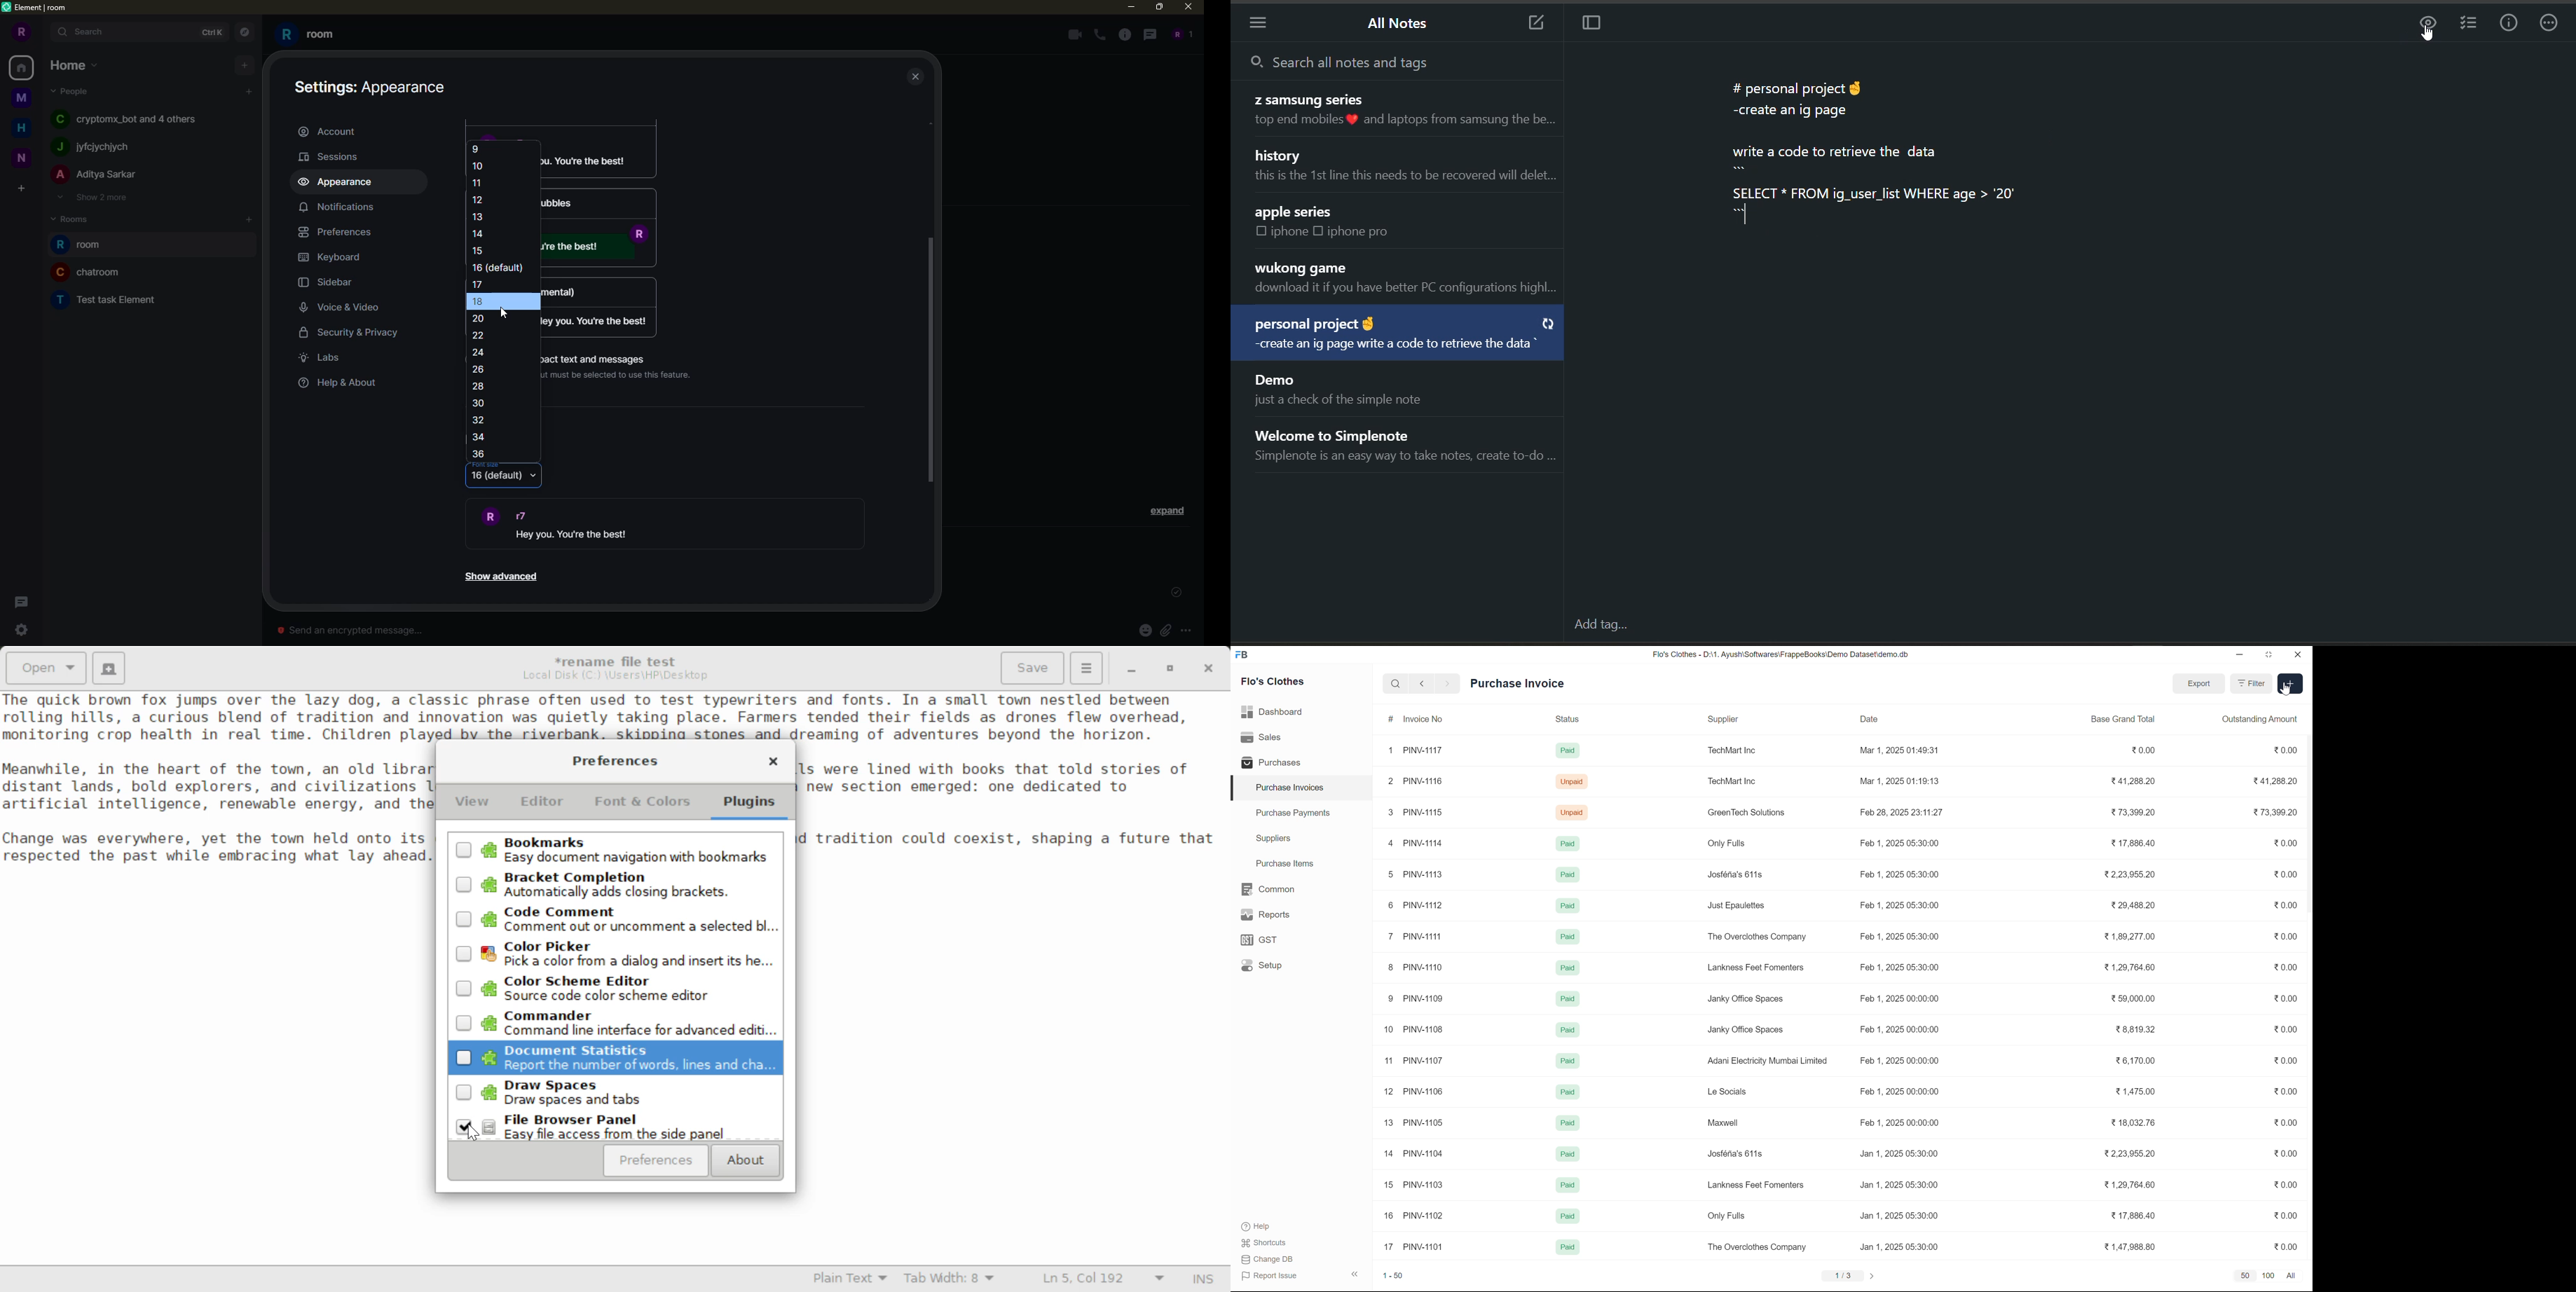 The width and height of the screenshot is (2576, 1316). Describe the element at coordinates (1781, 654) in the screenshot. I see `Flo's Clothes - D:\1. Ayush\Softwares\FrappeBooks\Demo Dataset\demo.db` at that location.